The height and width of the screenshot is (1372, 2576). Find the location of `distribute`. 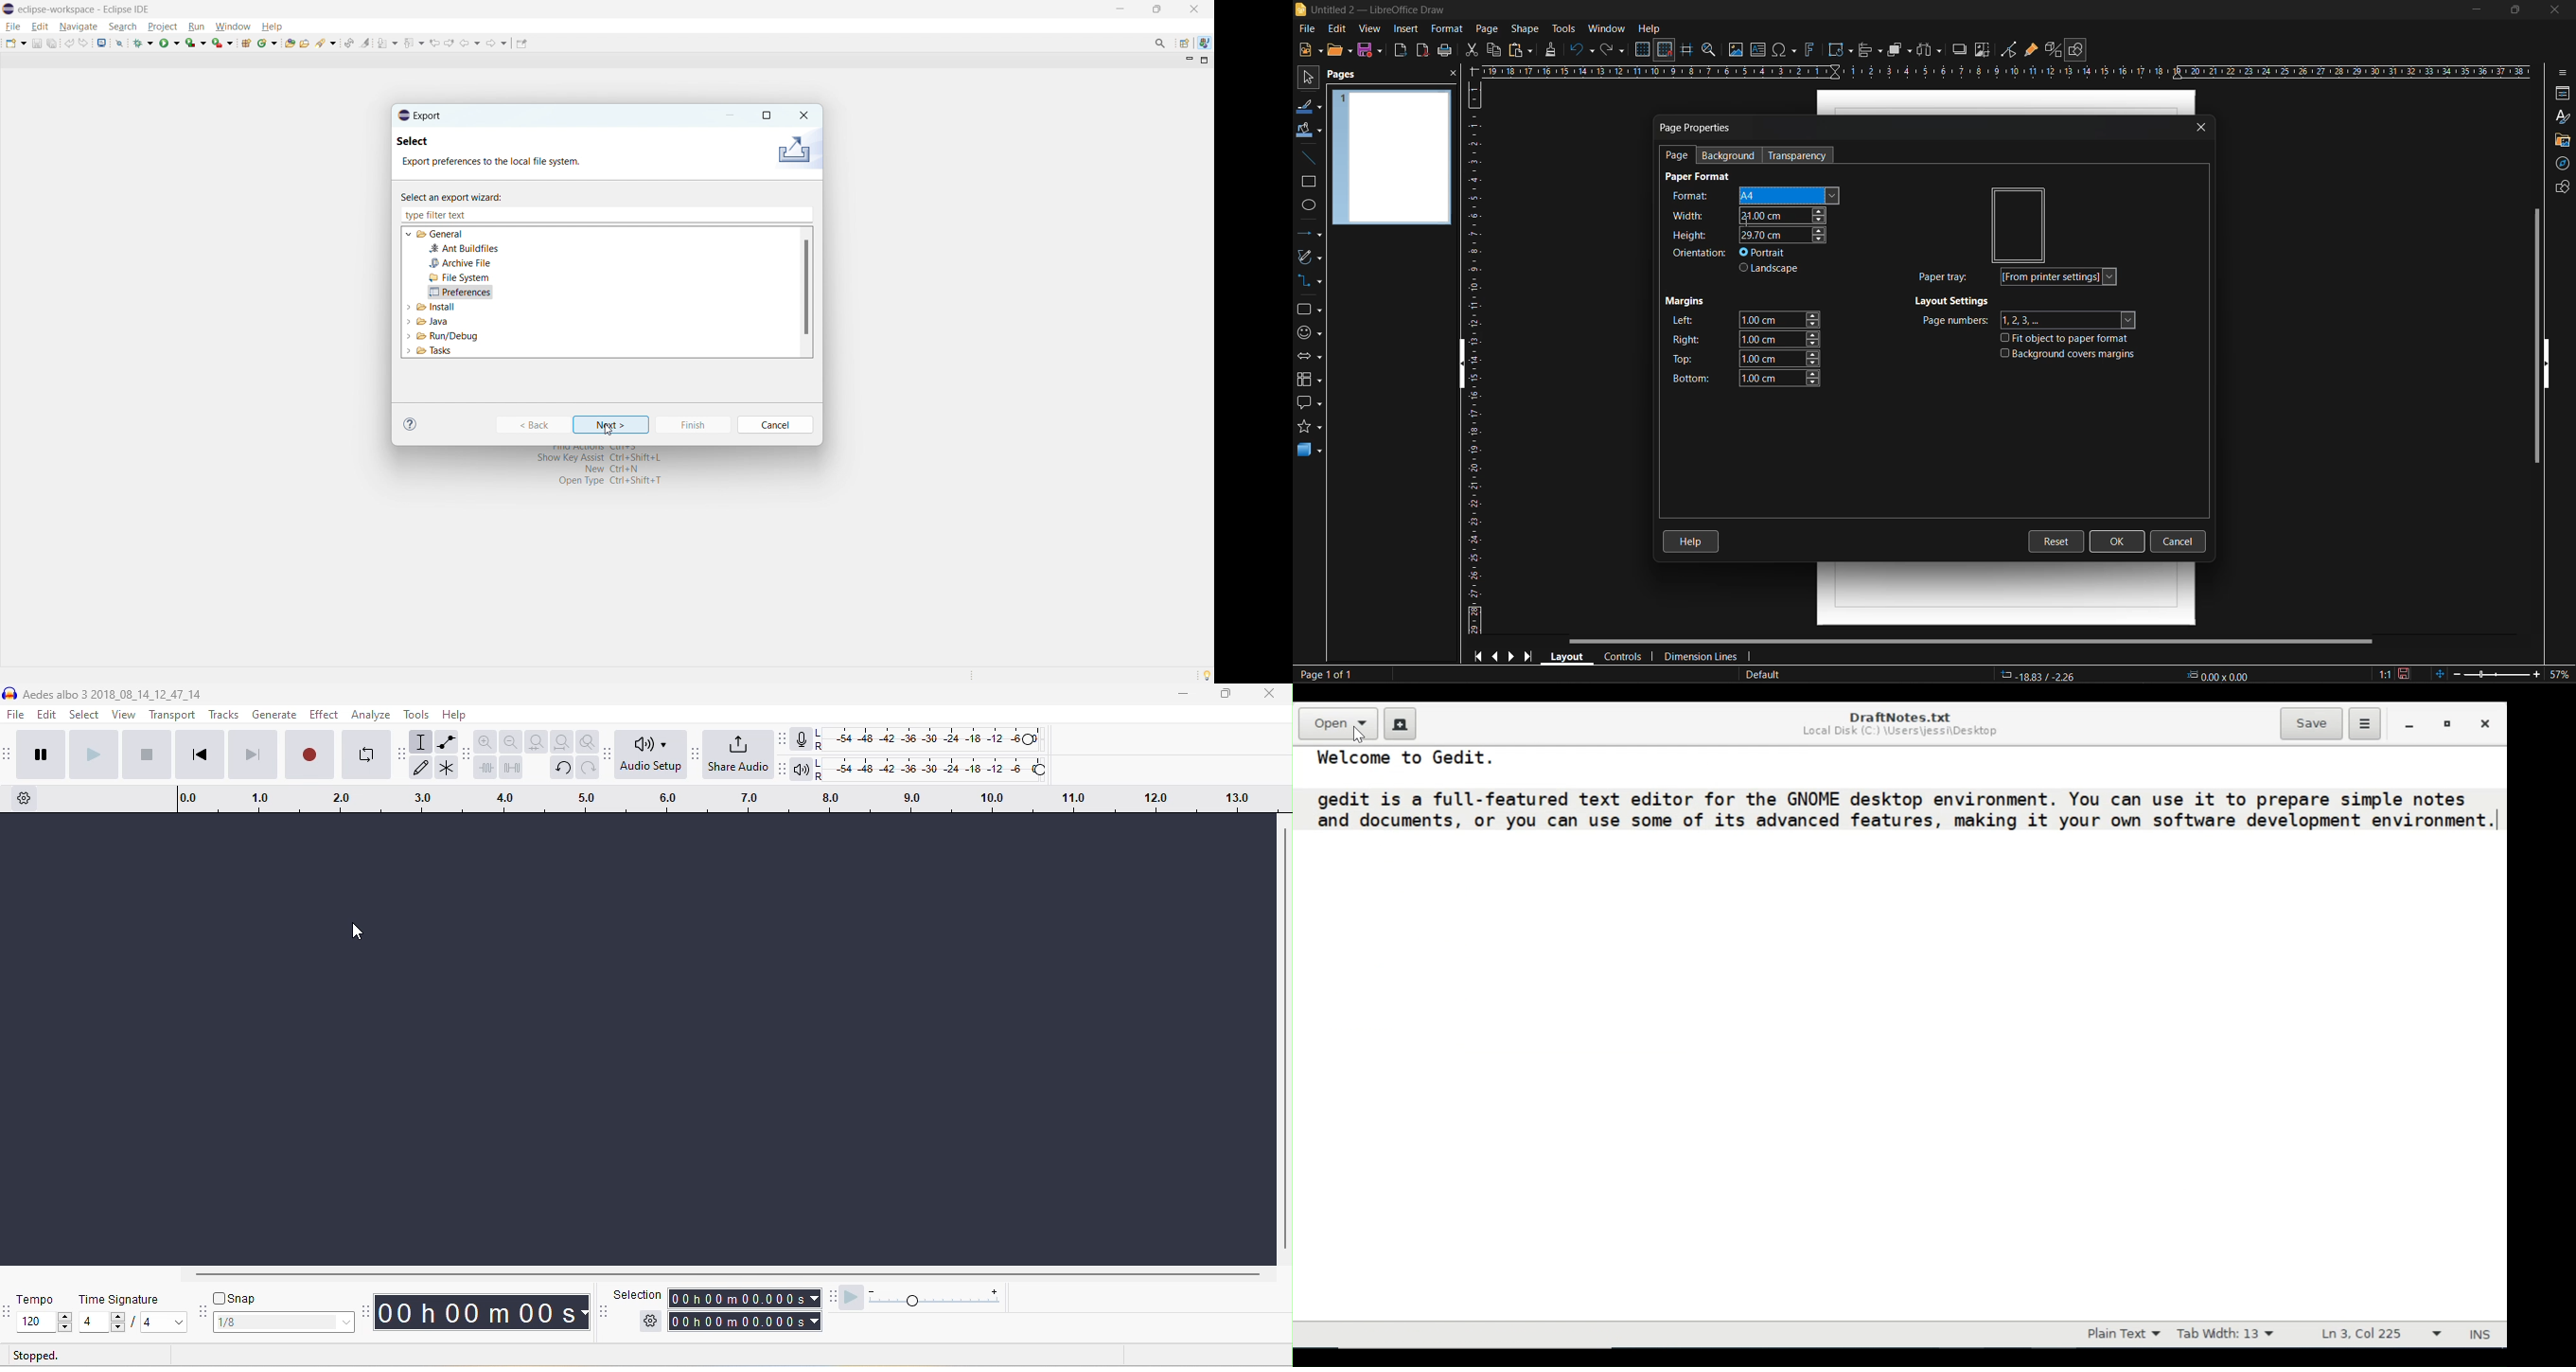

distribute is located at coordinates (1933, 50).